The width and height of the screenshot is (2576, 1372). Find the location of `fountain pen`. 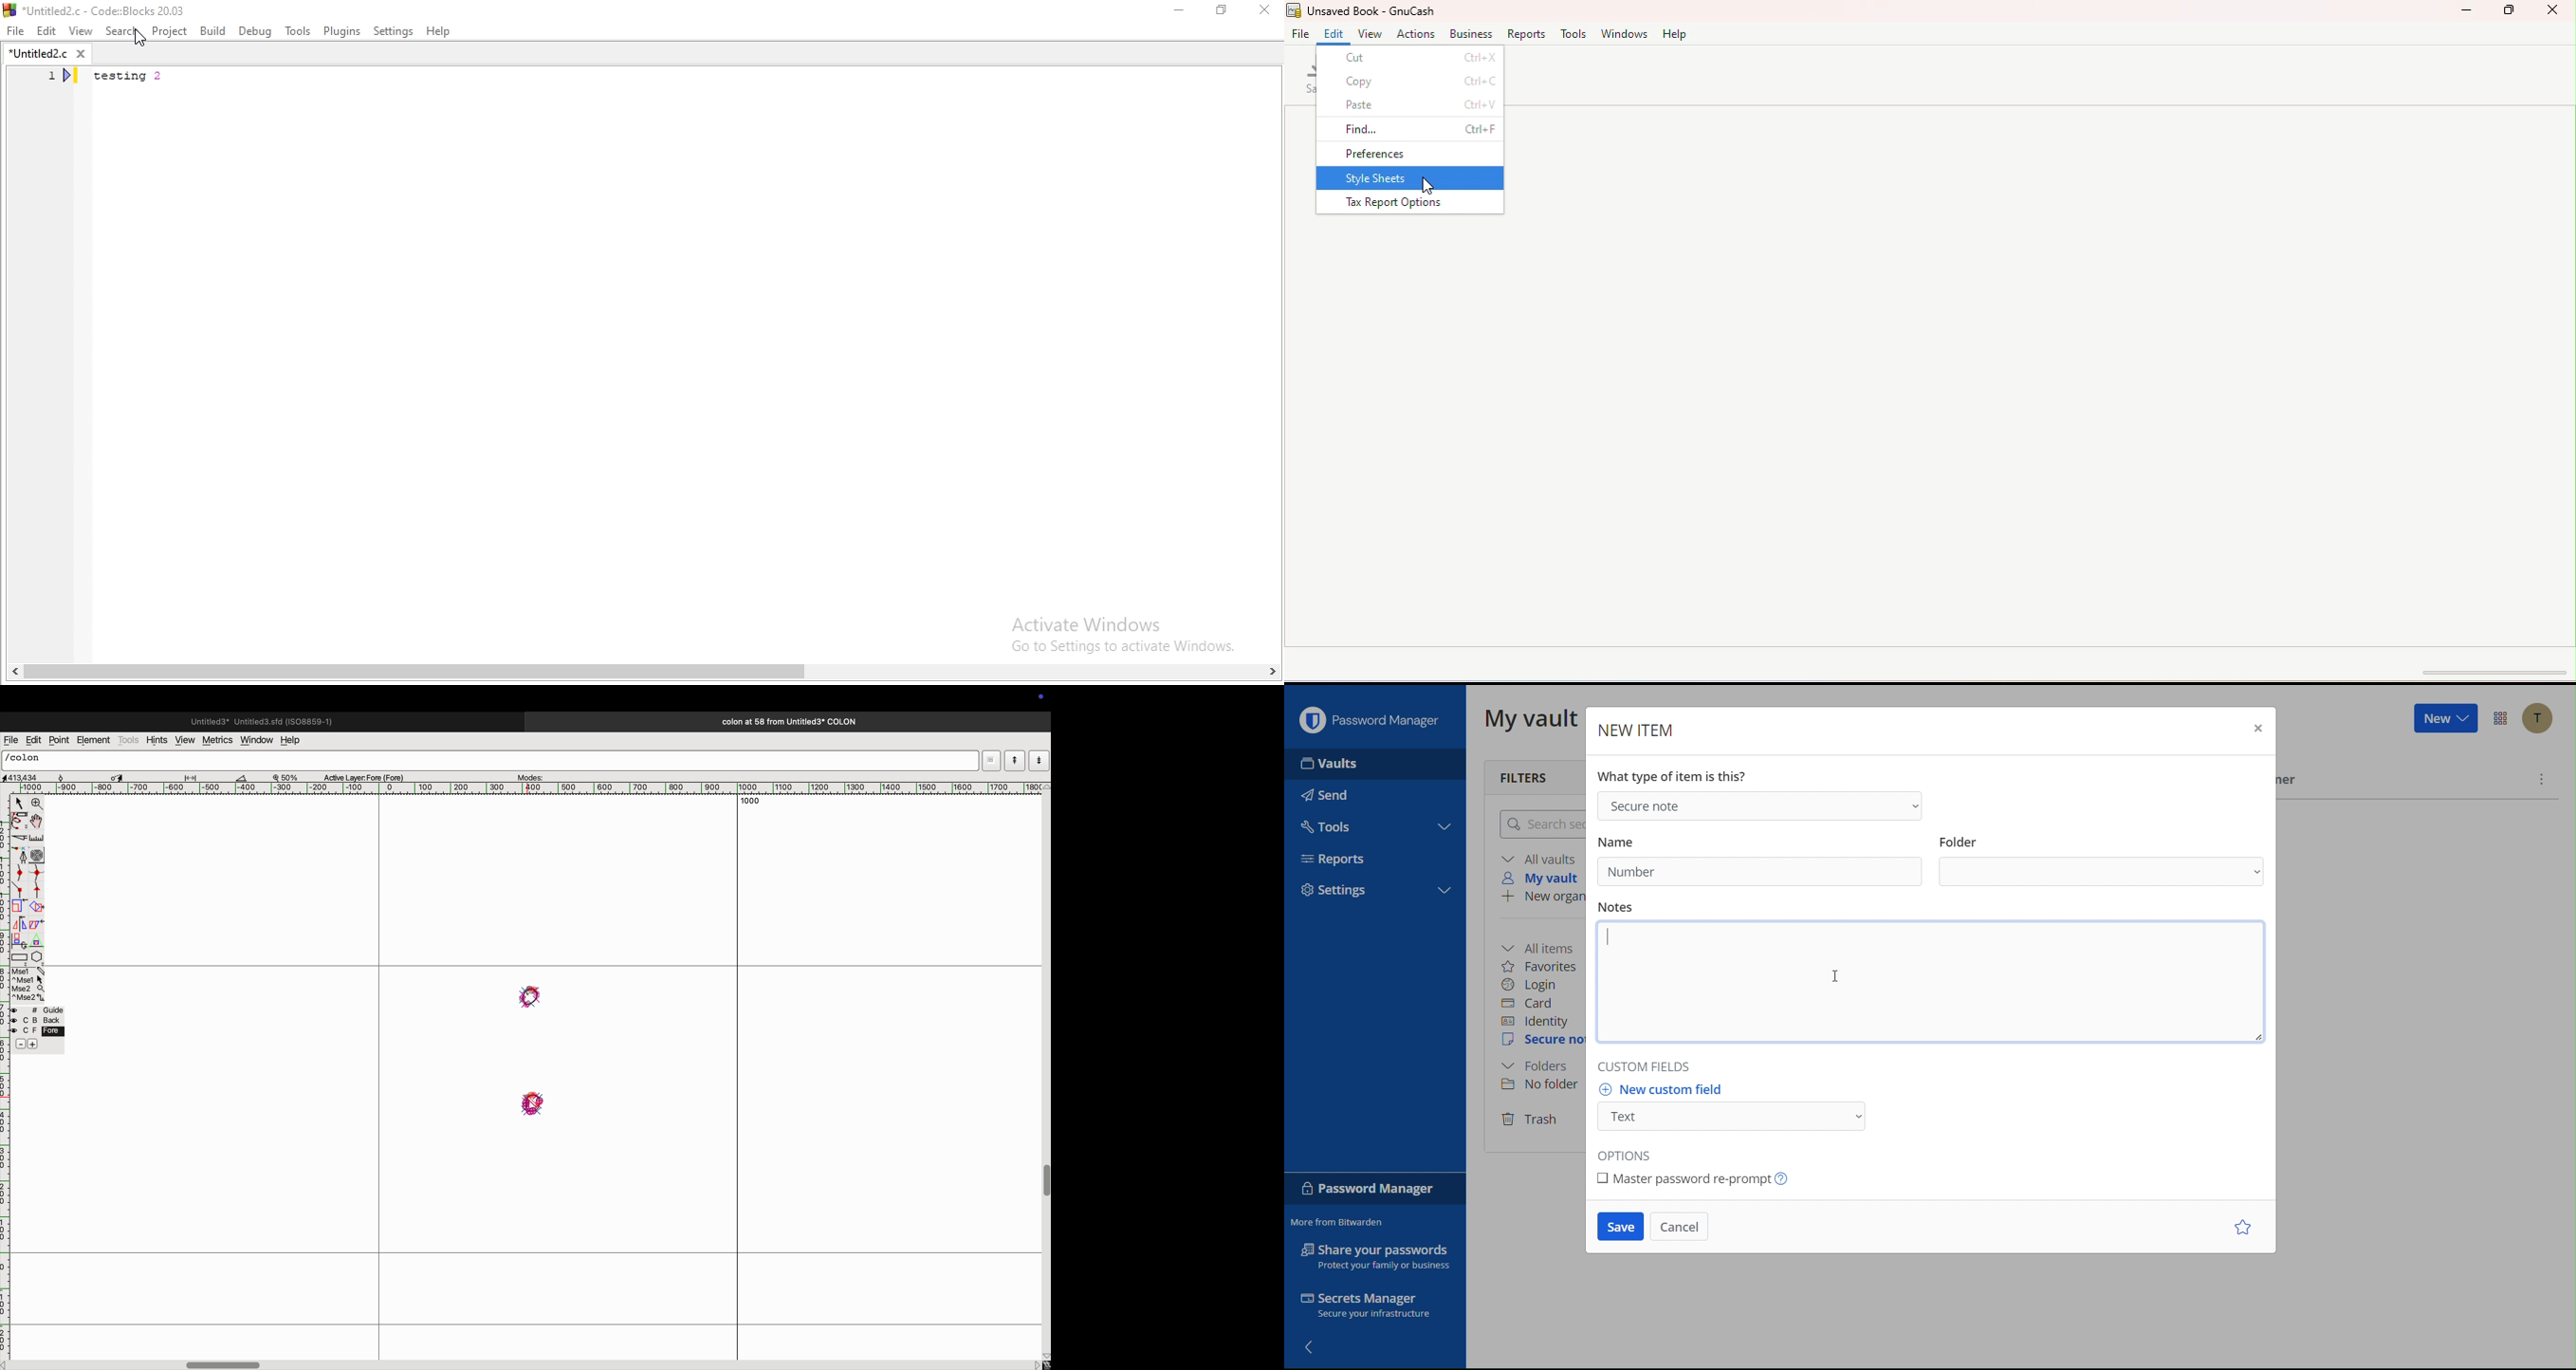

fountain pen is located at coordinates (20, 855).